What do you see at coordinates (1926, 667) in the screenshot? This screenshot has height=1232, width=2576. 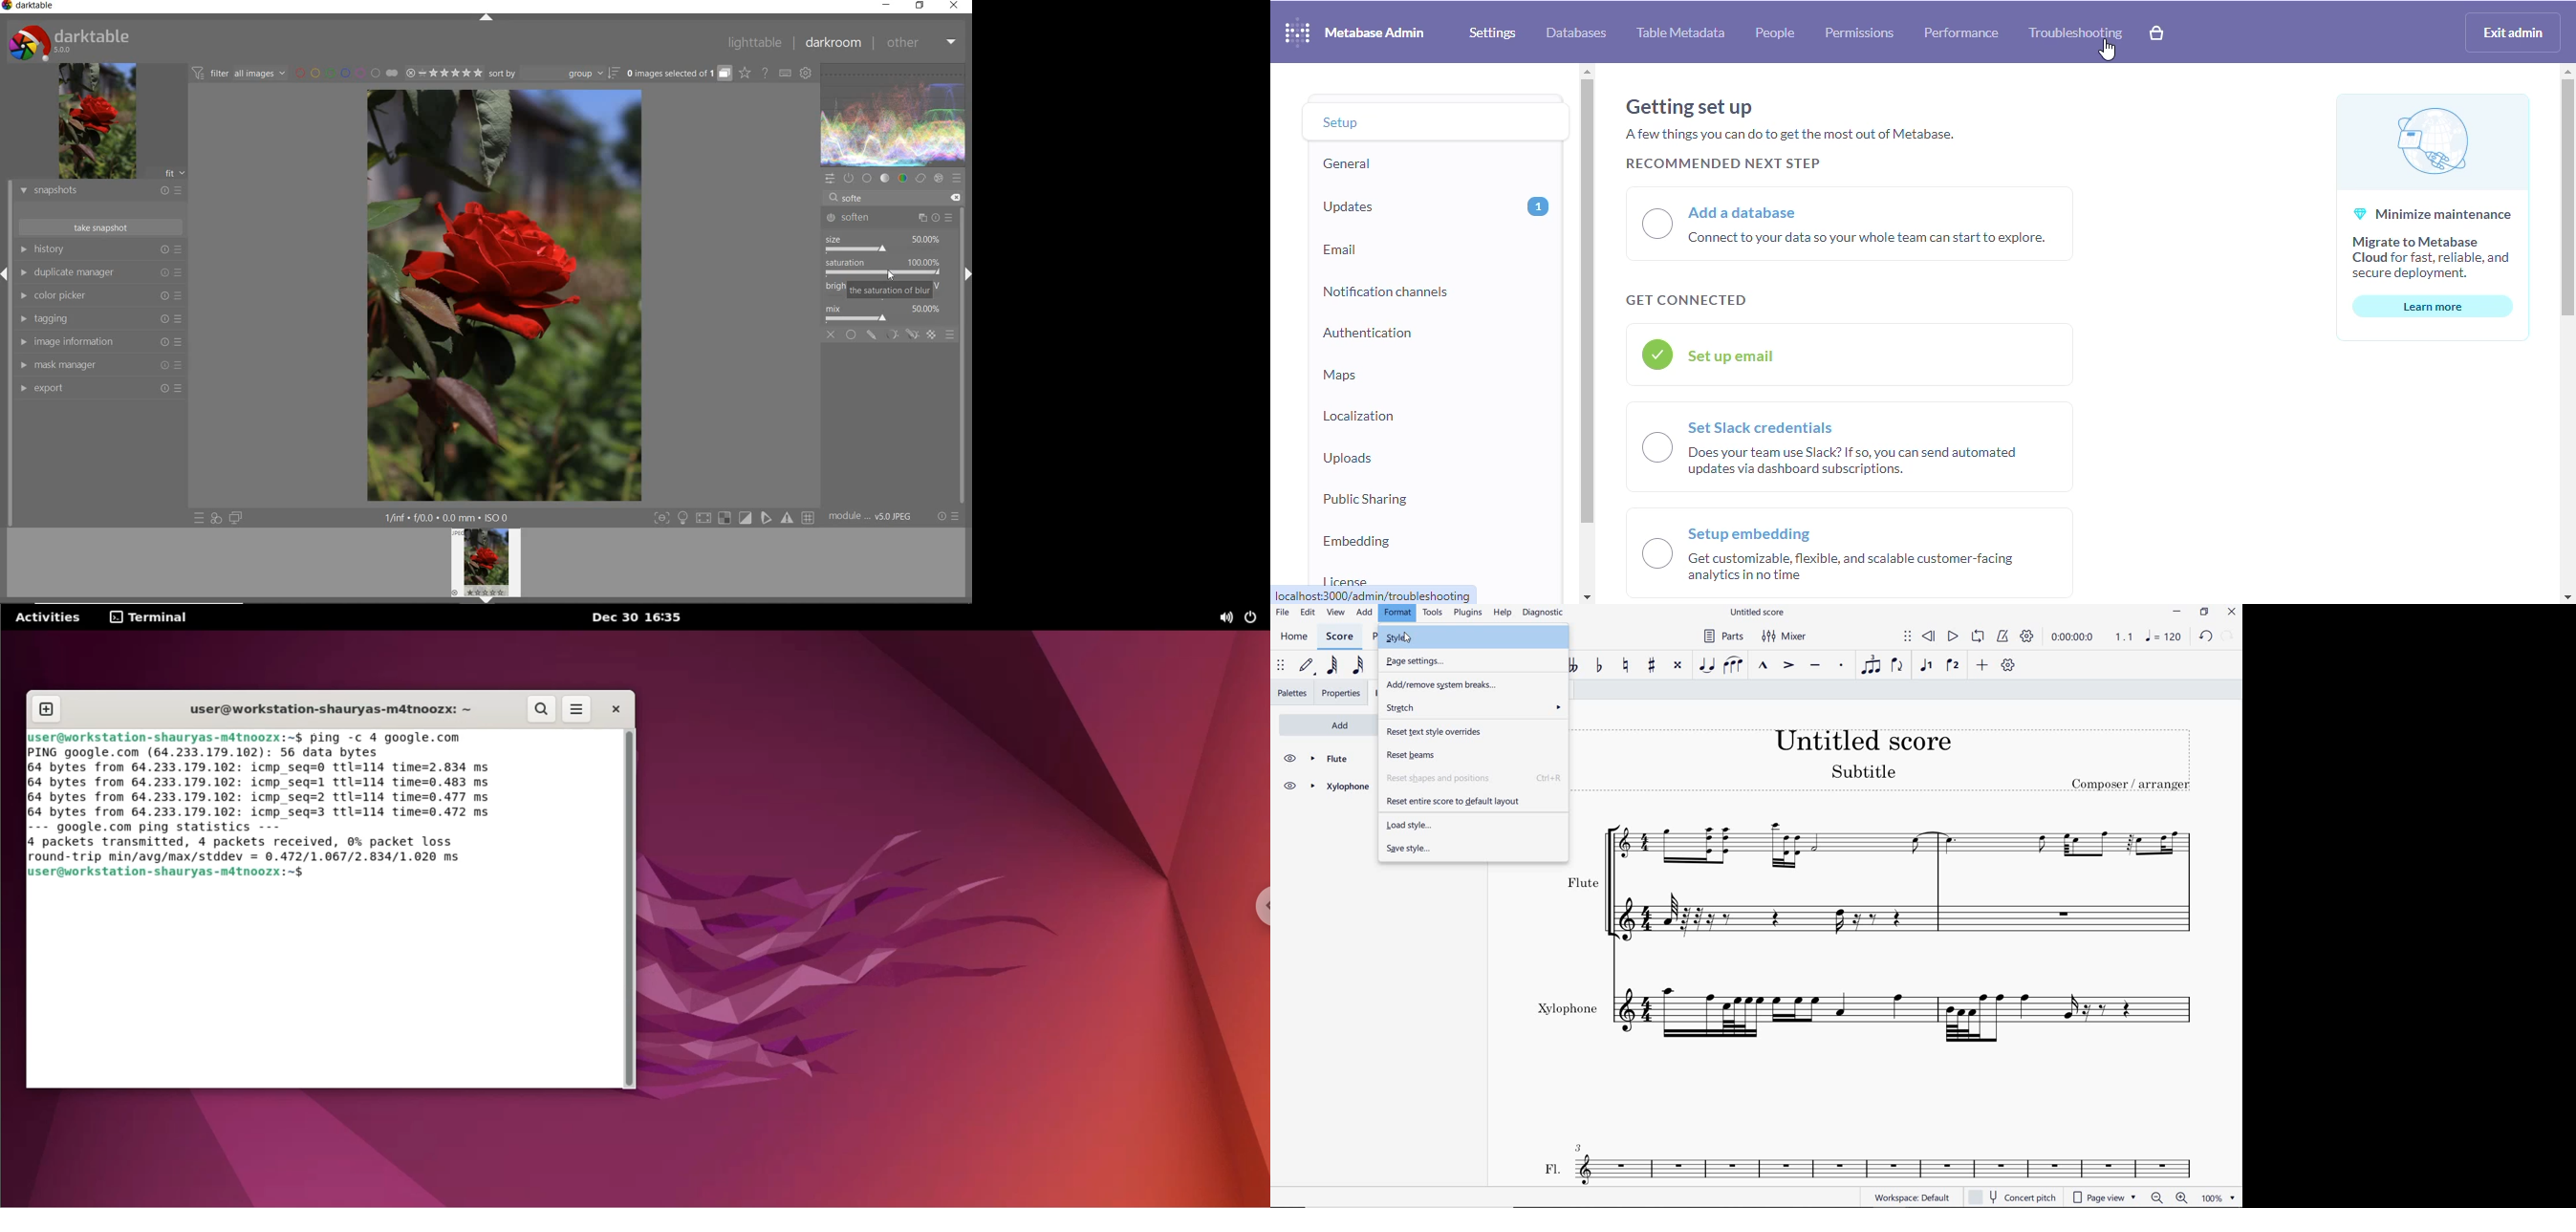 I see `VOICE 1` at bounding box center [1926, 667].